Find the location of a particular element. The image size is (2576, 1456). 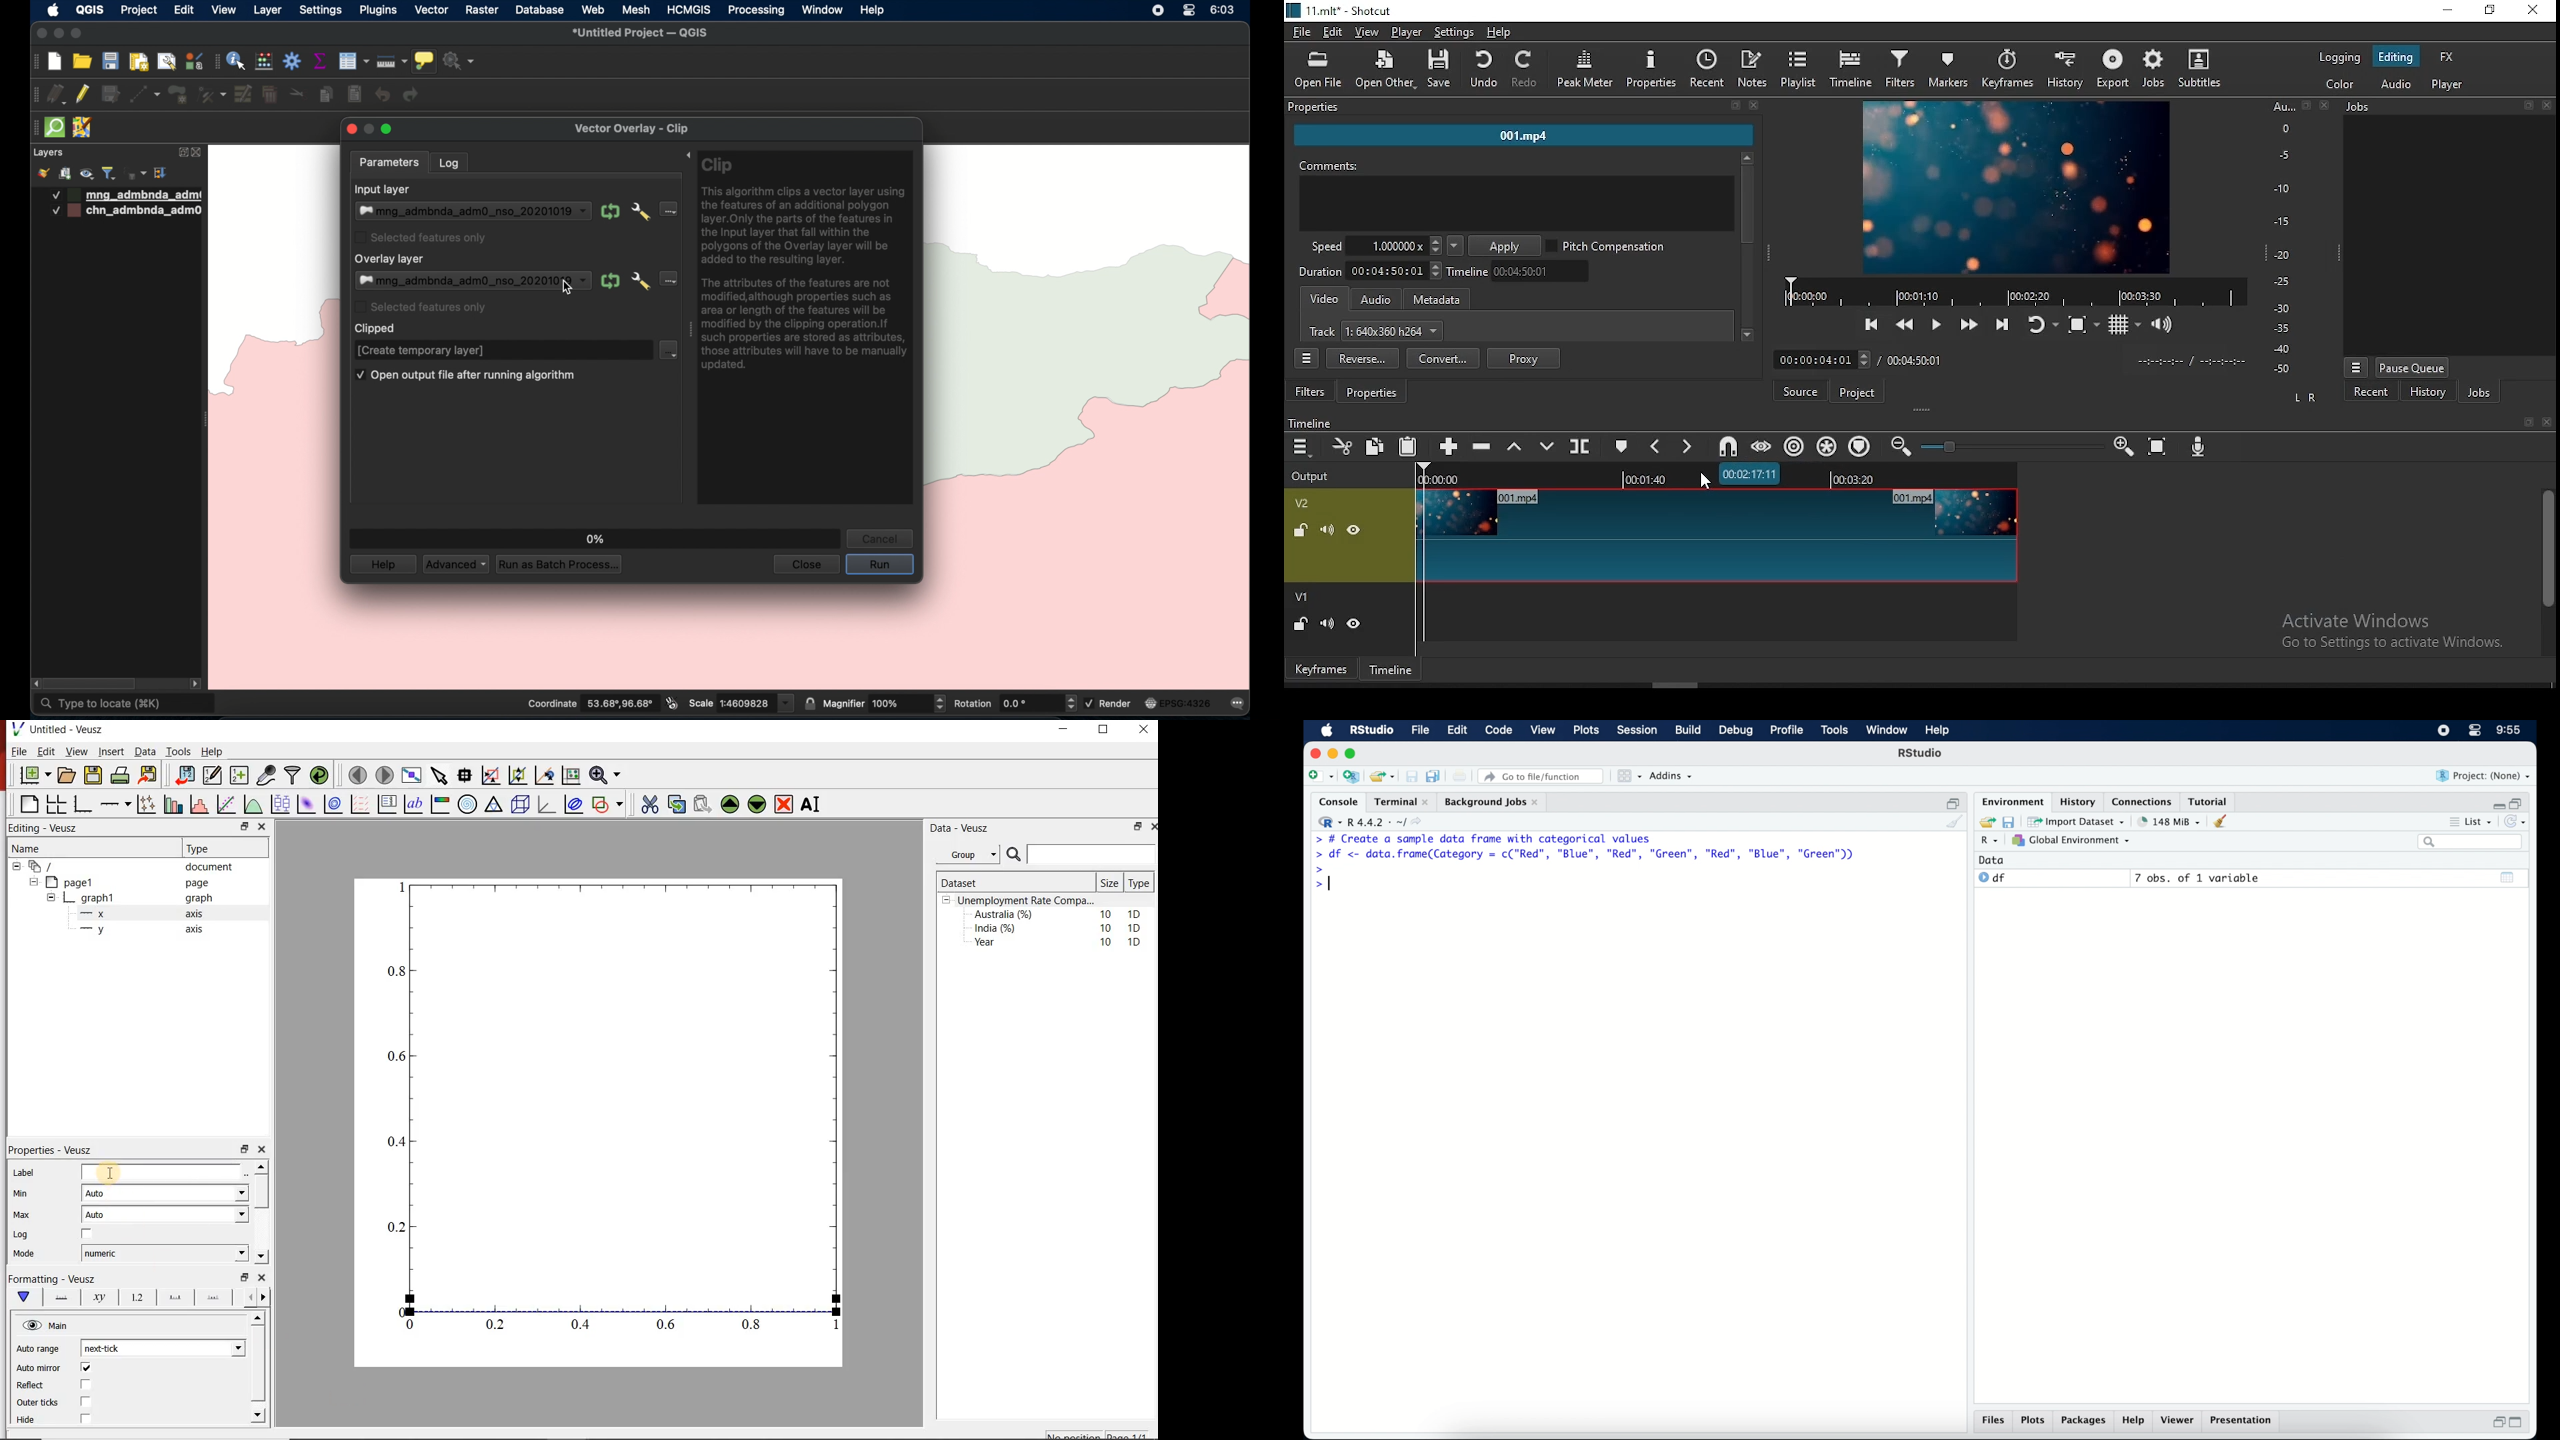

debug is located at coordinates (1735, 731).